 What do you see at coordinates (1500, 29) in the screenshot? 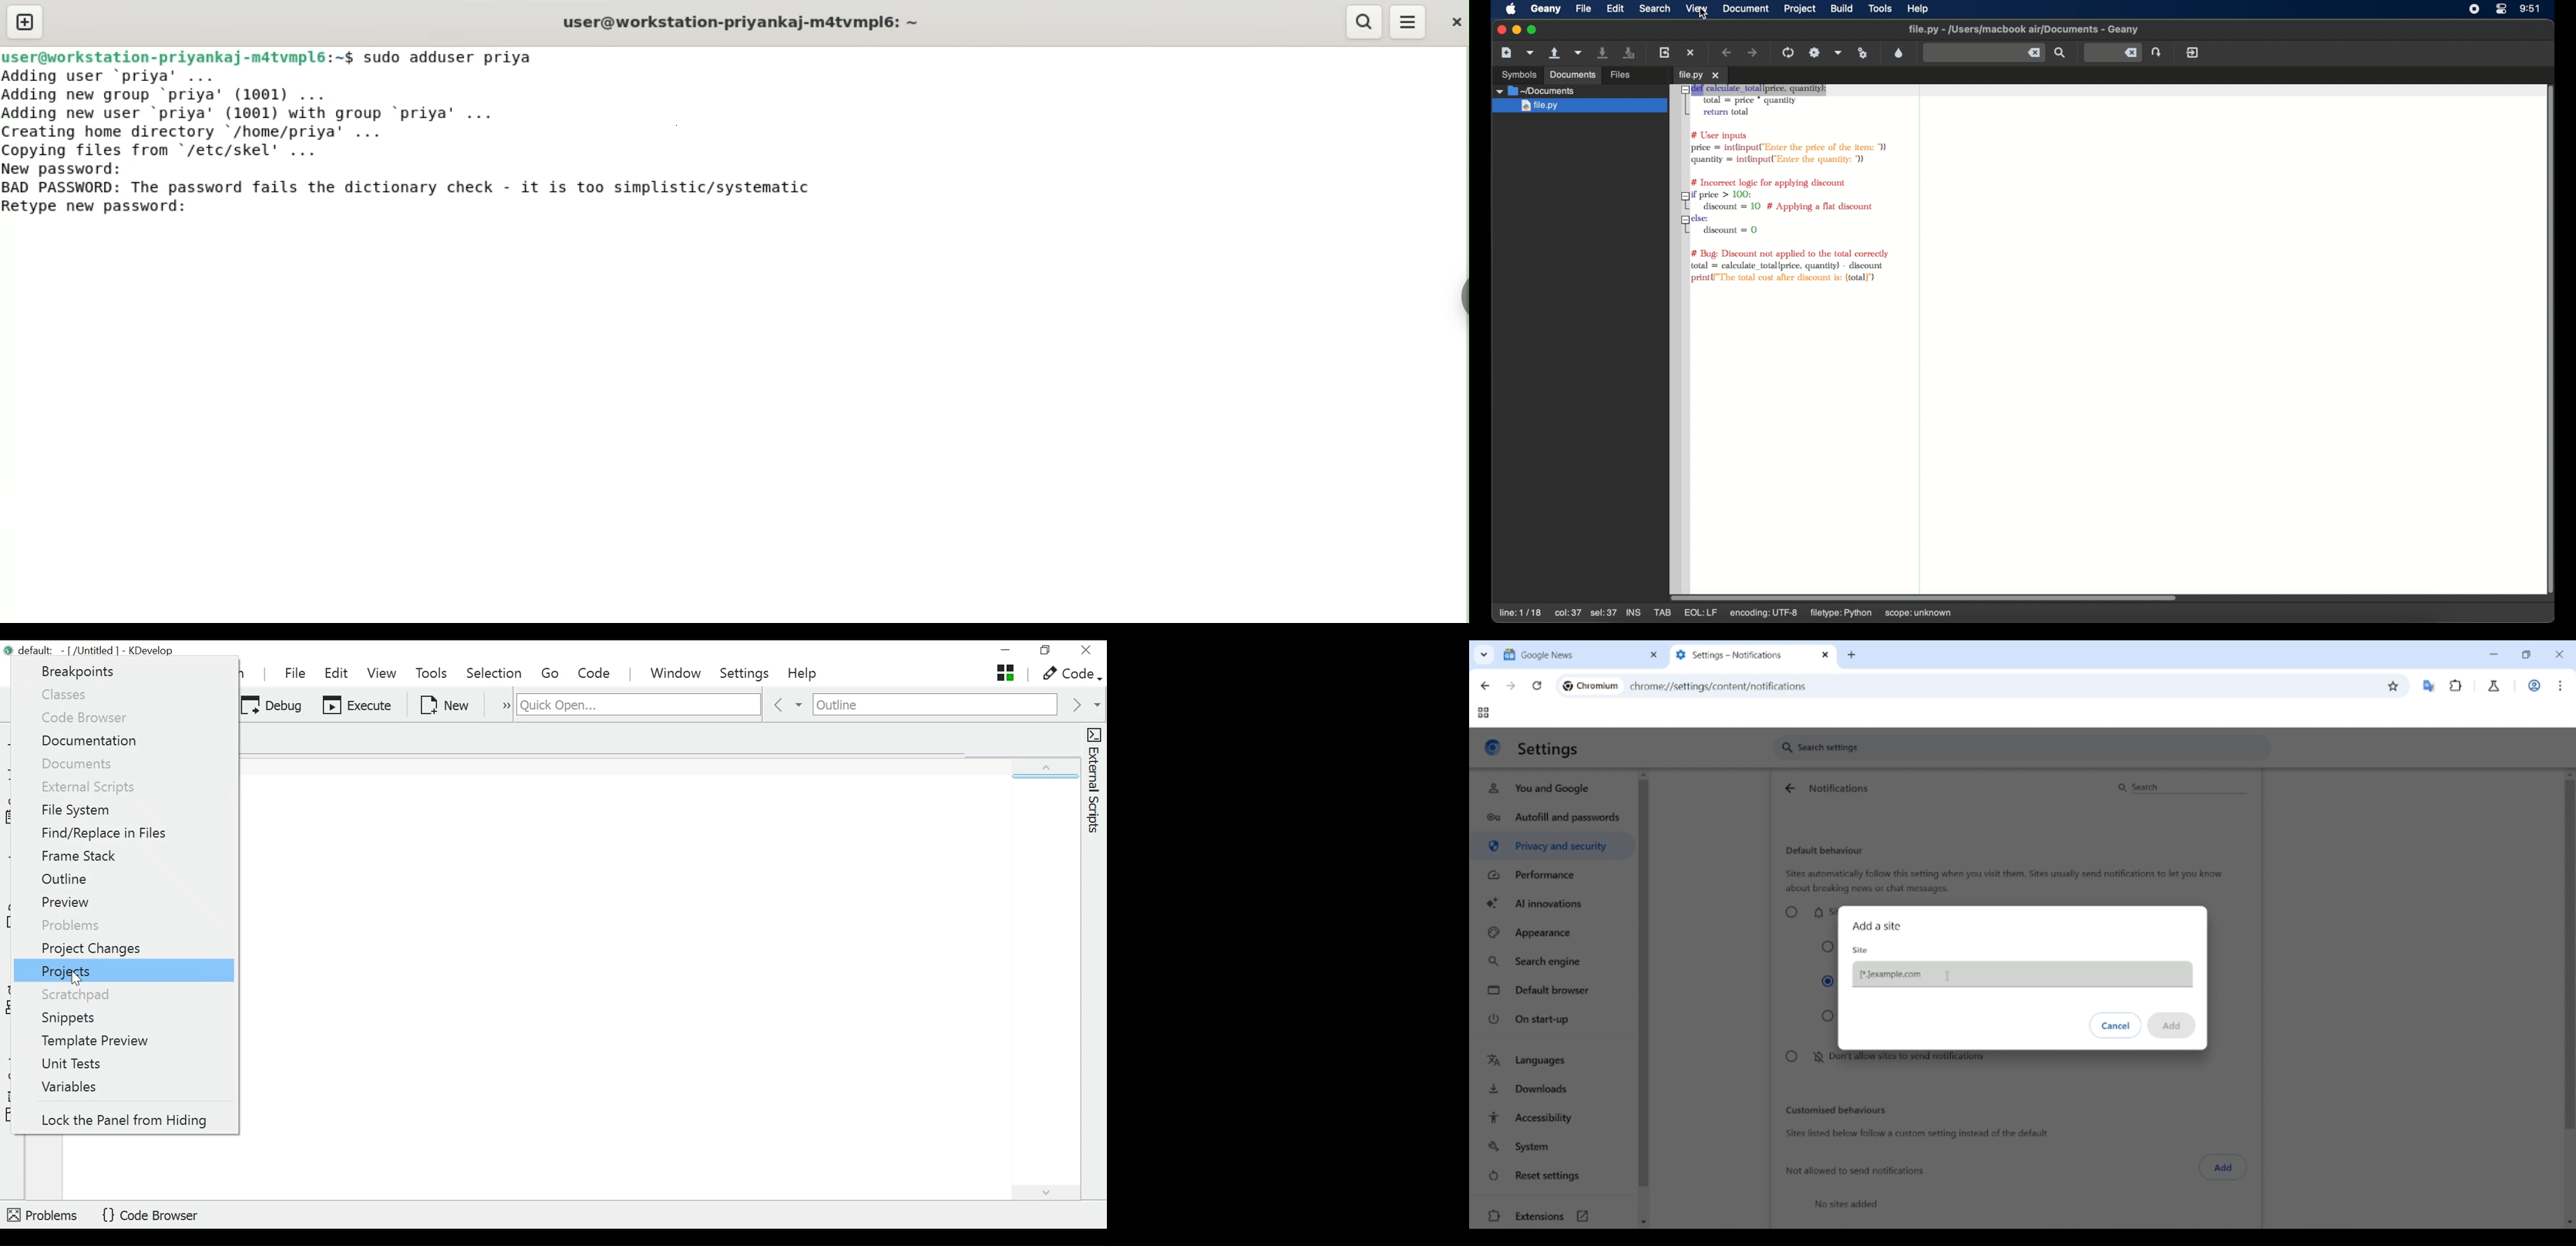
I see `close` at bounding box center [1500, 29].